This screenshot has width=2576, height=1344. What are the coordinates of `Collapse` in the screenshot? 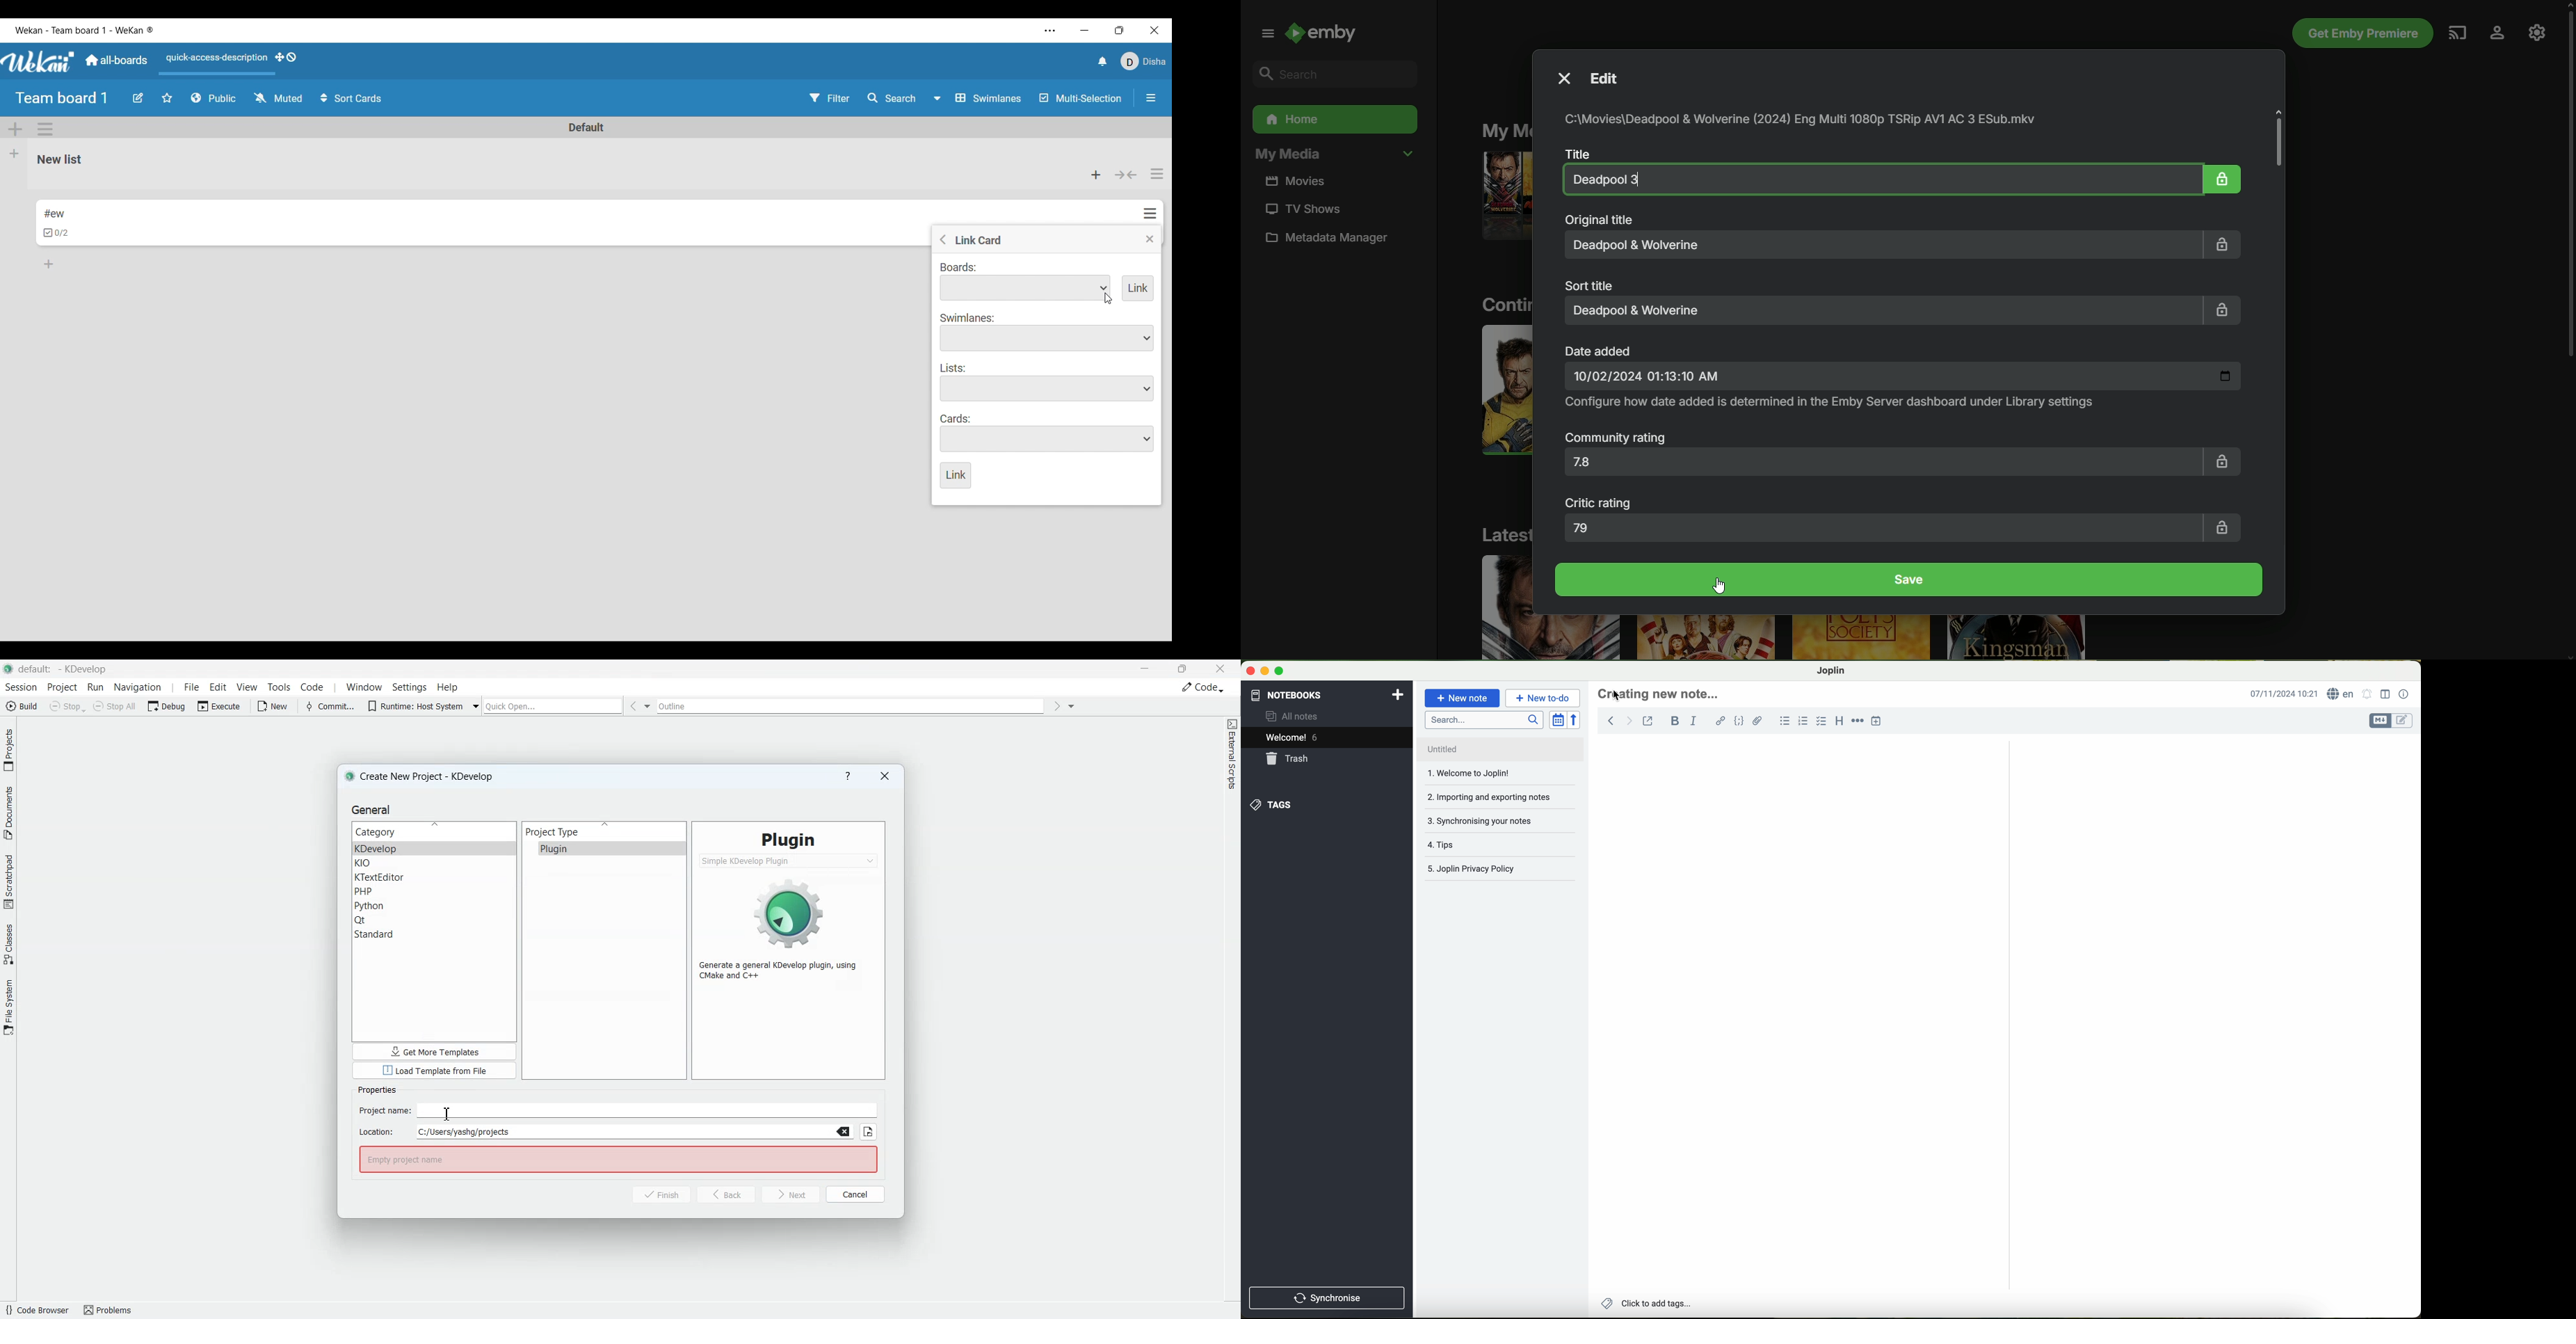 It's located at (1126, 175).